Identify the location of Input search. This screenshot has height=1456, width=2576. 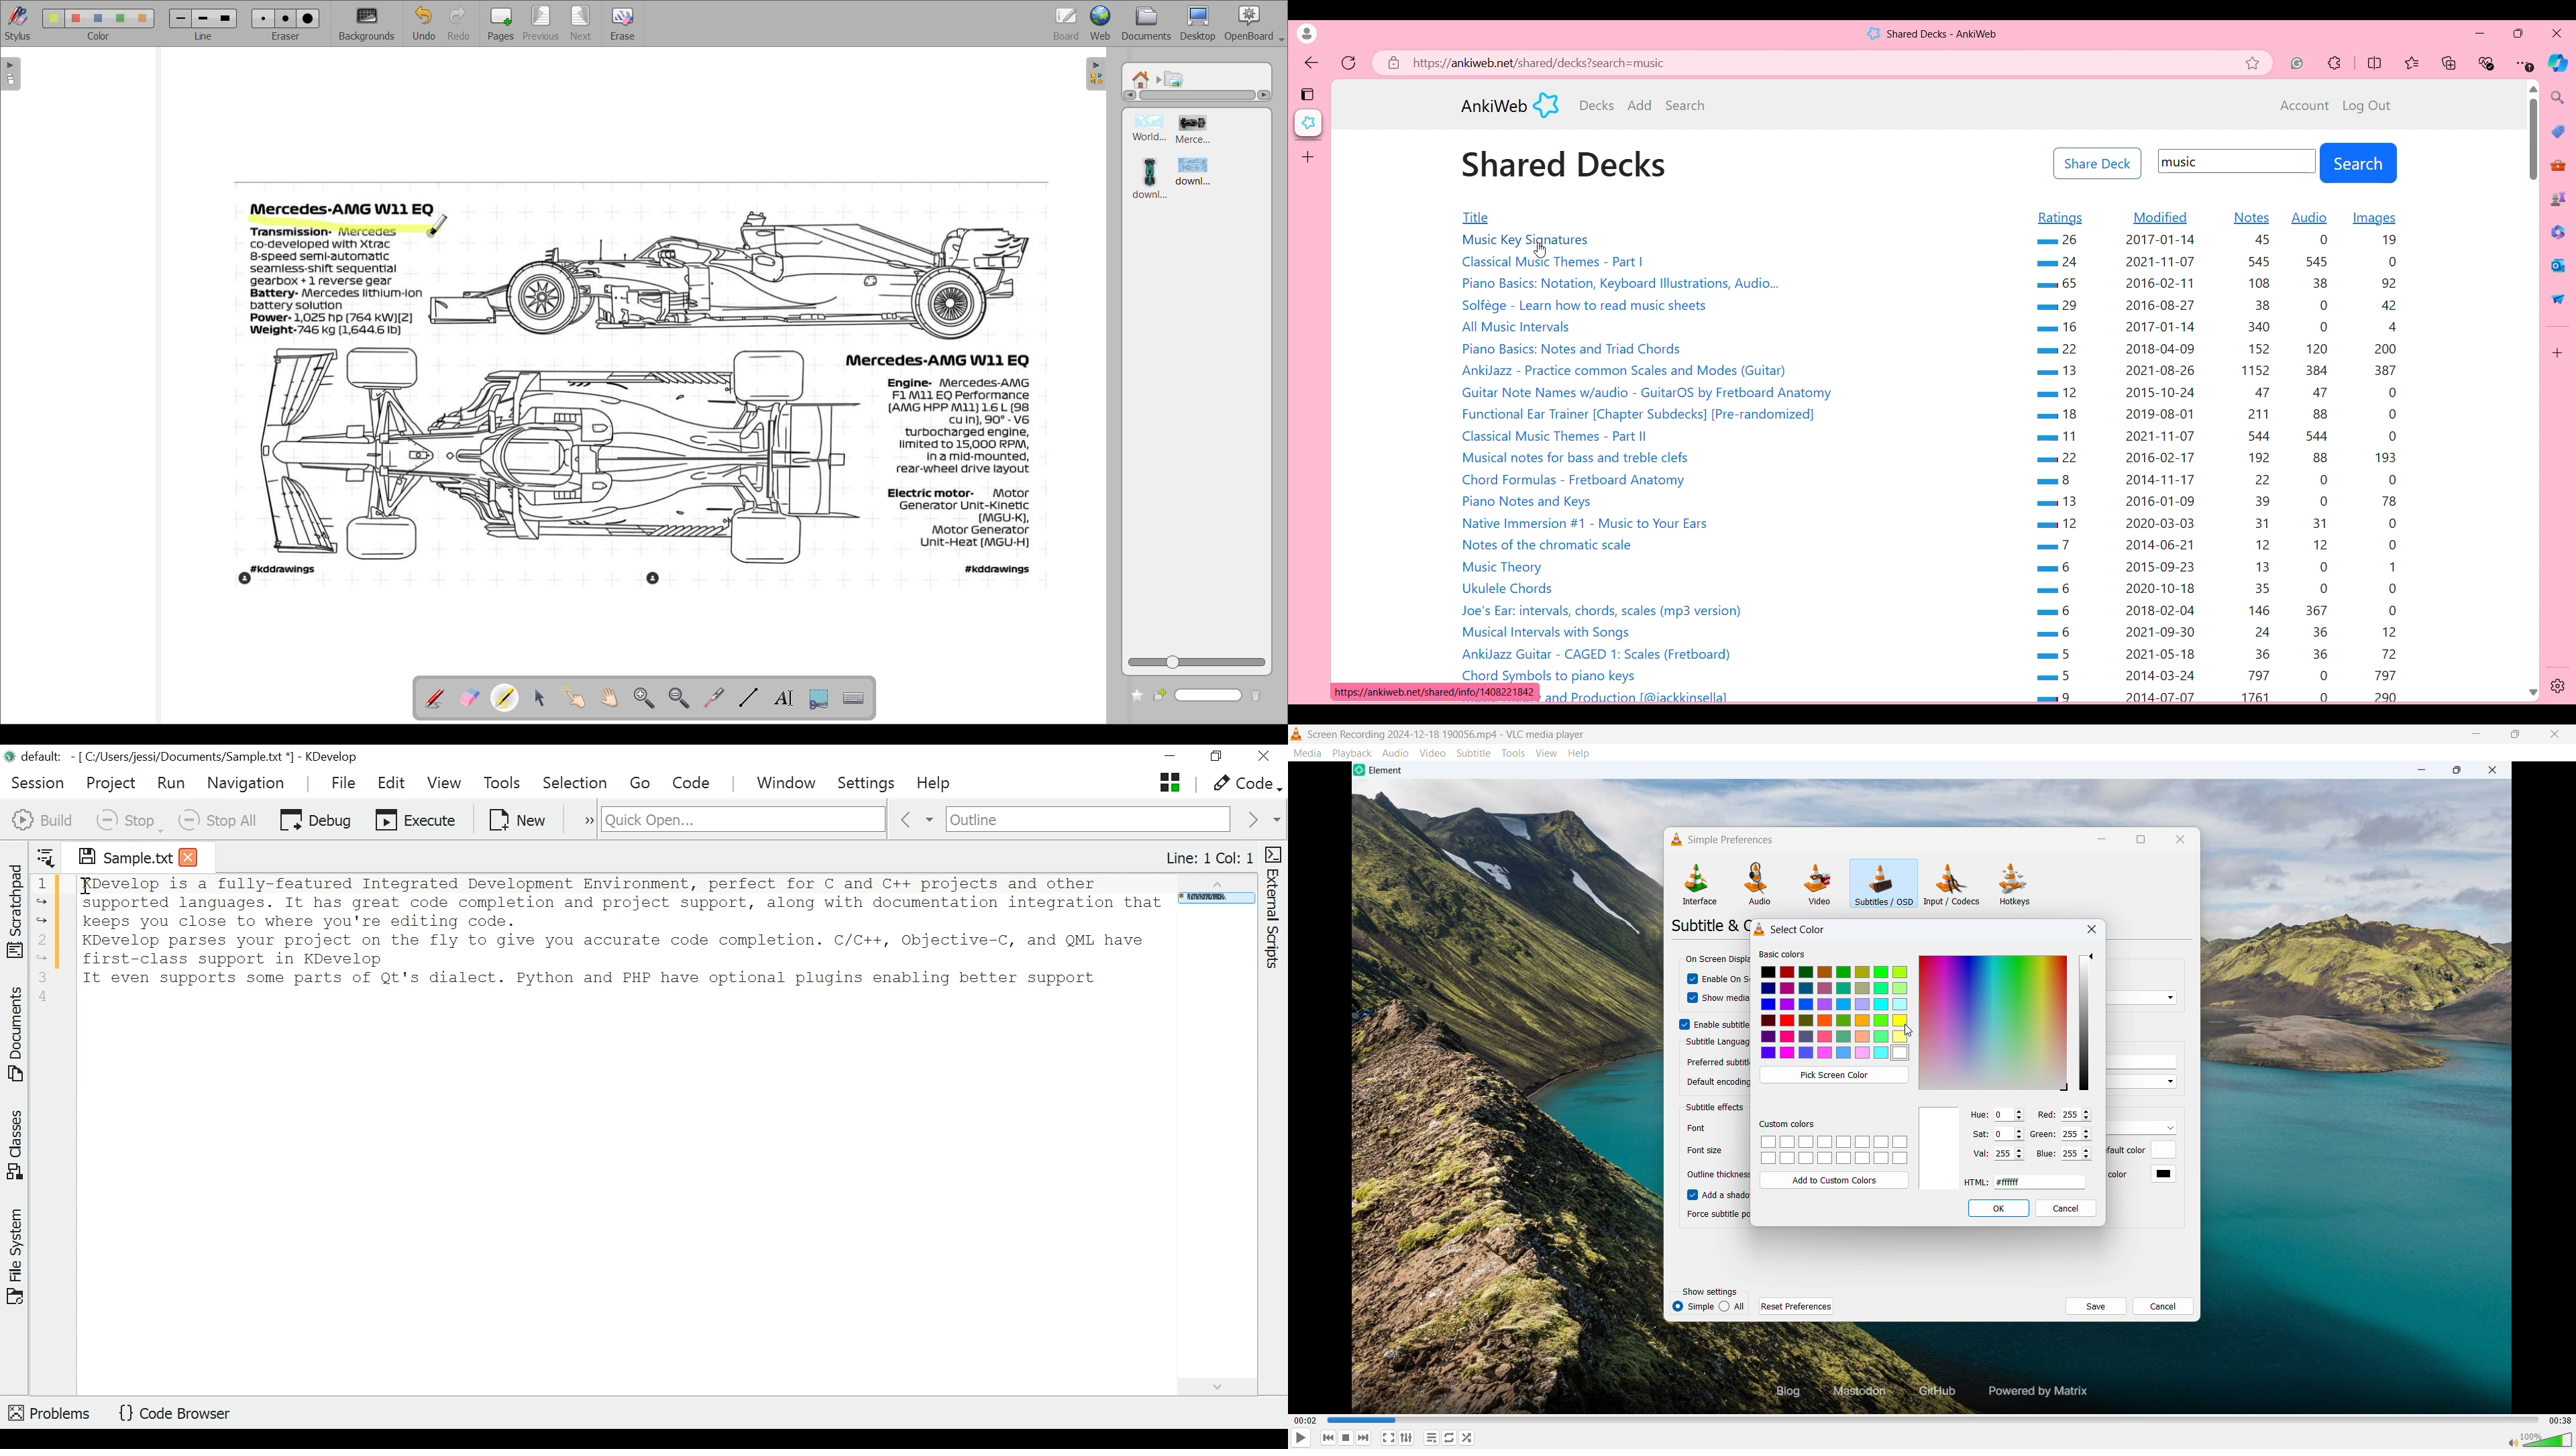
(2237, 161).